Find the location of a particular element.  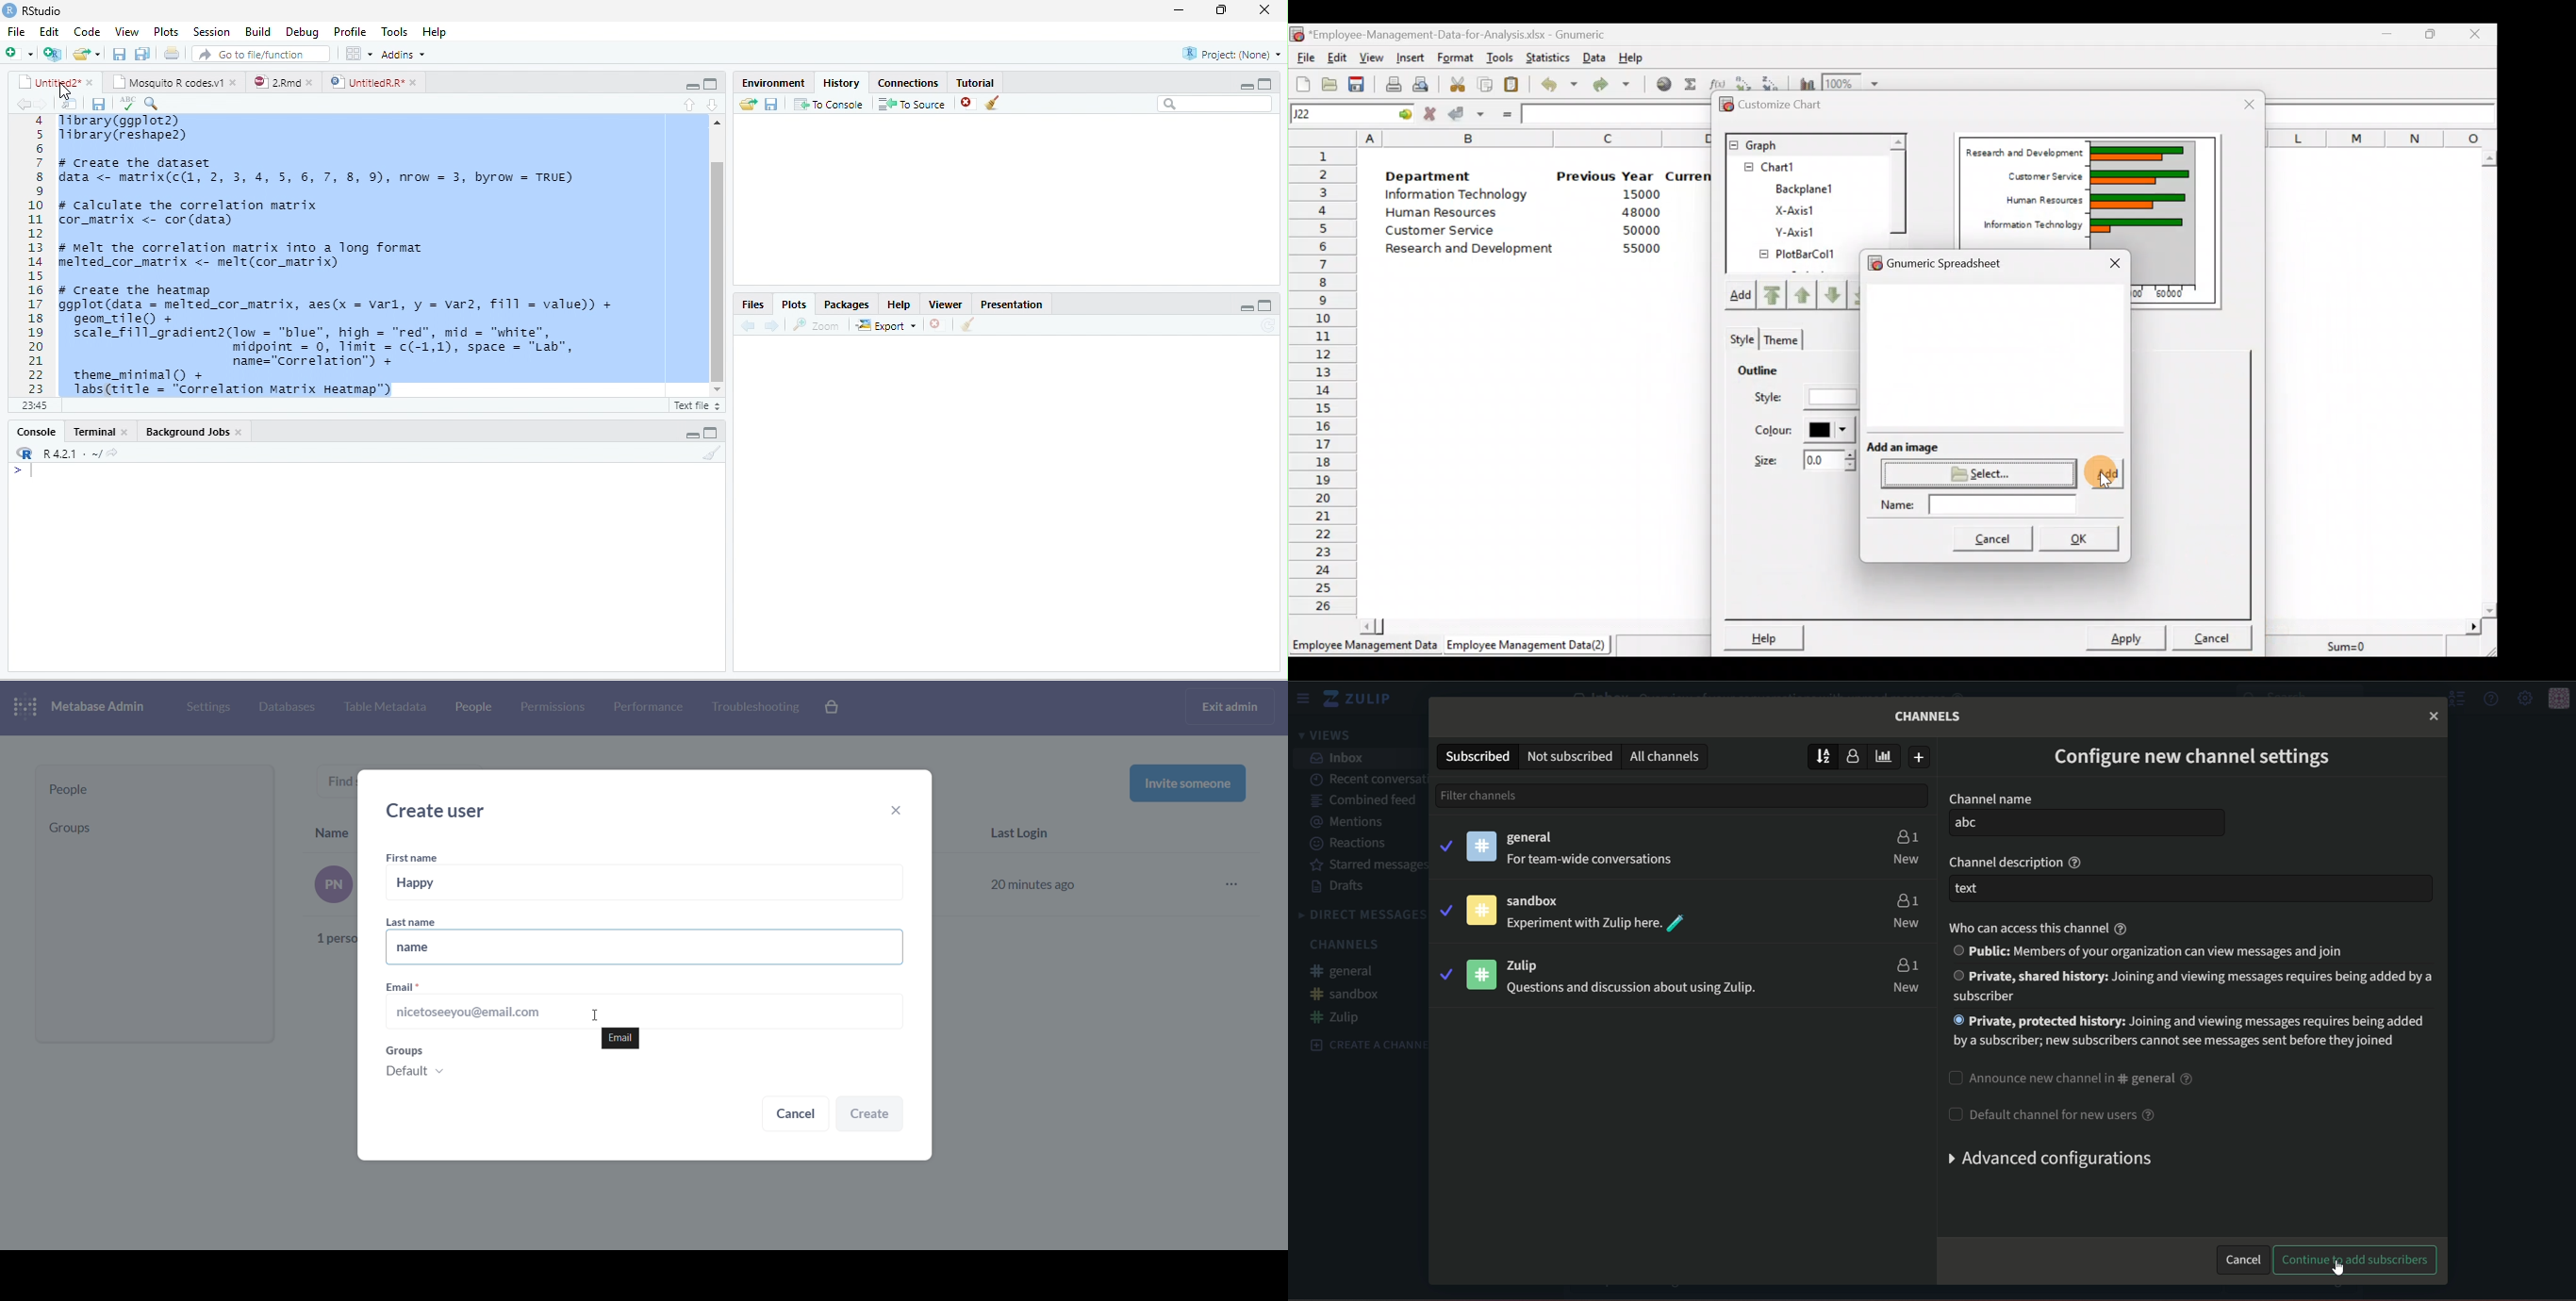

not subscribed is located at coordinates (1569, 755).